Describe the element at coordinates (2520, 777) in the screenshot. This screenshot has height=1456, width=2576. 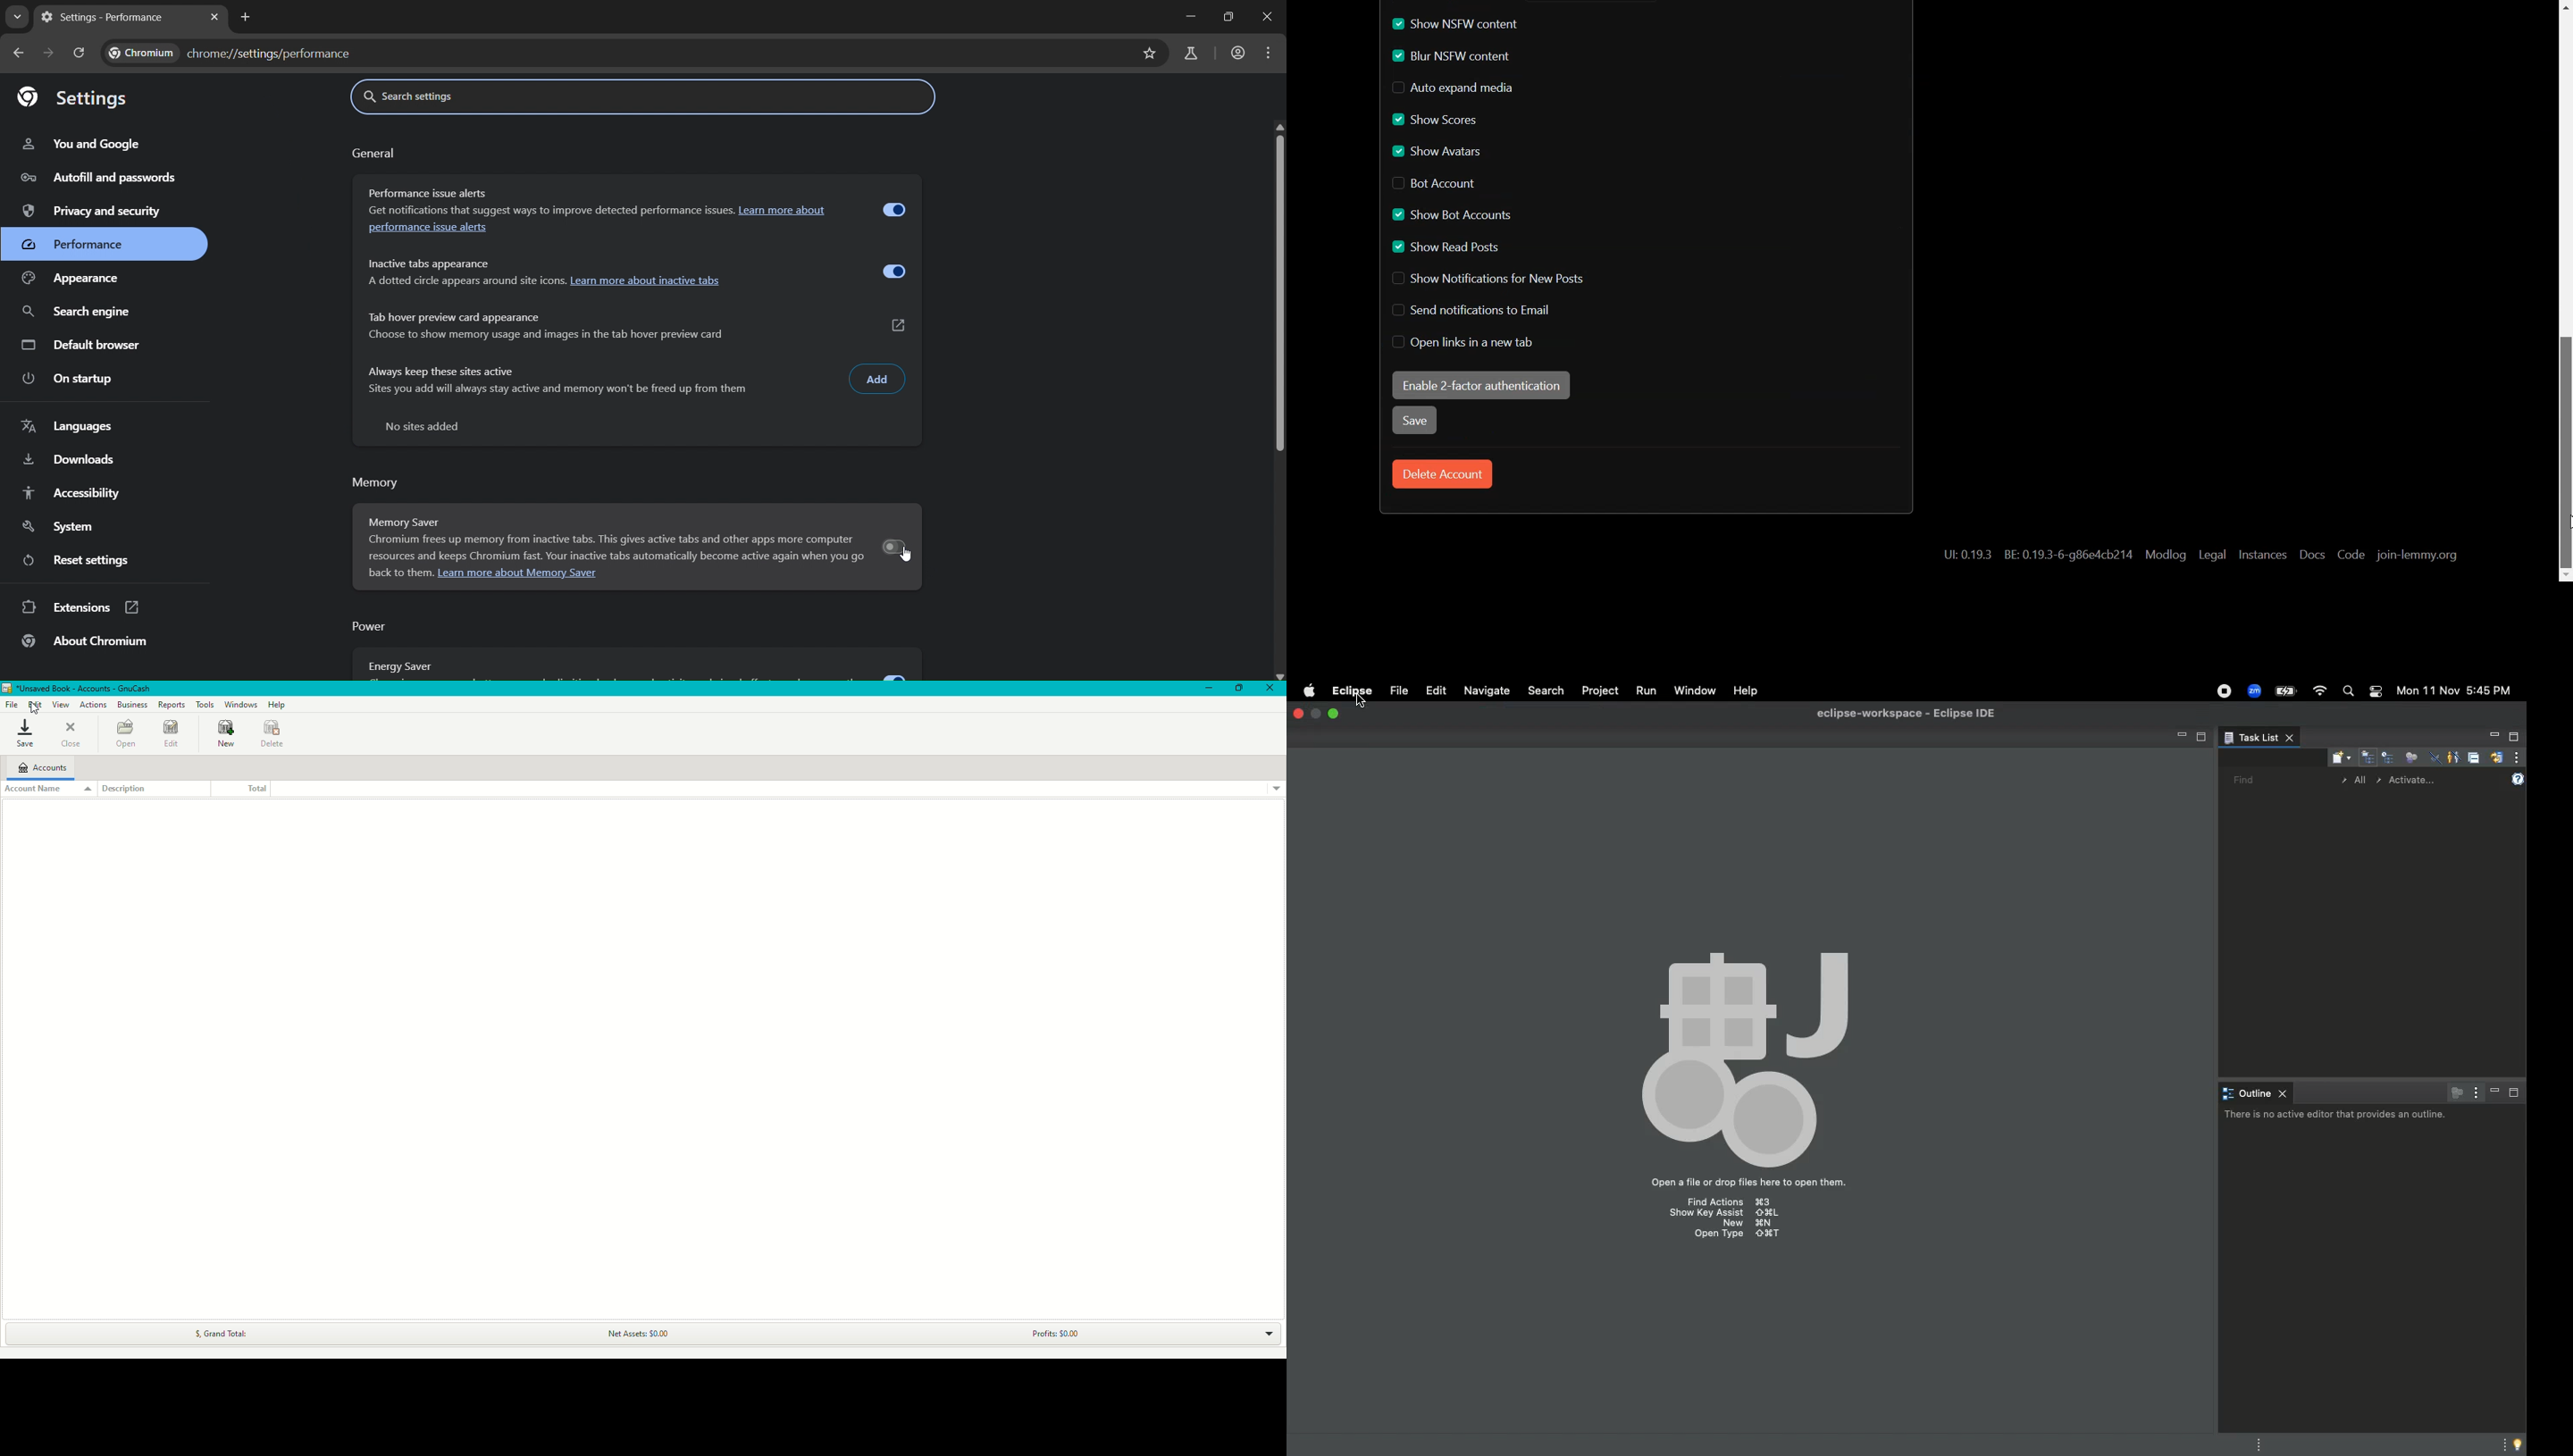
I see `Help` at that location.